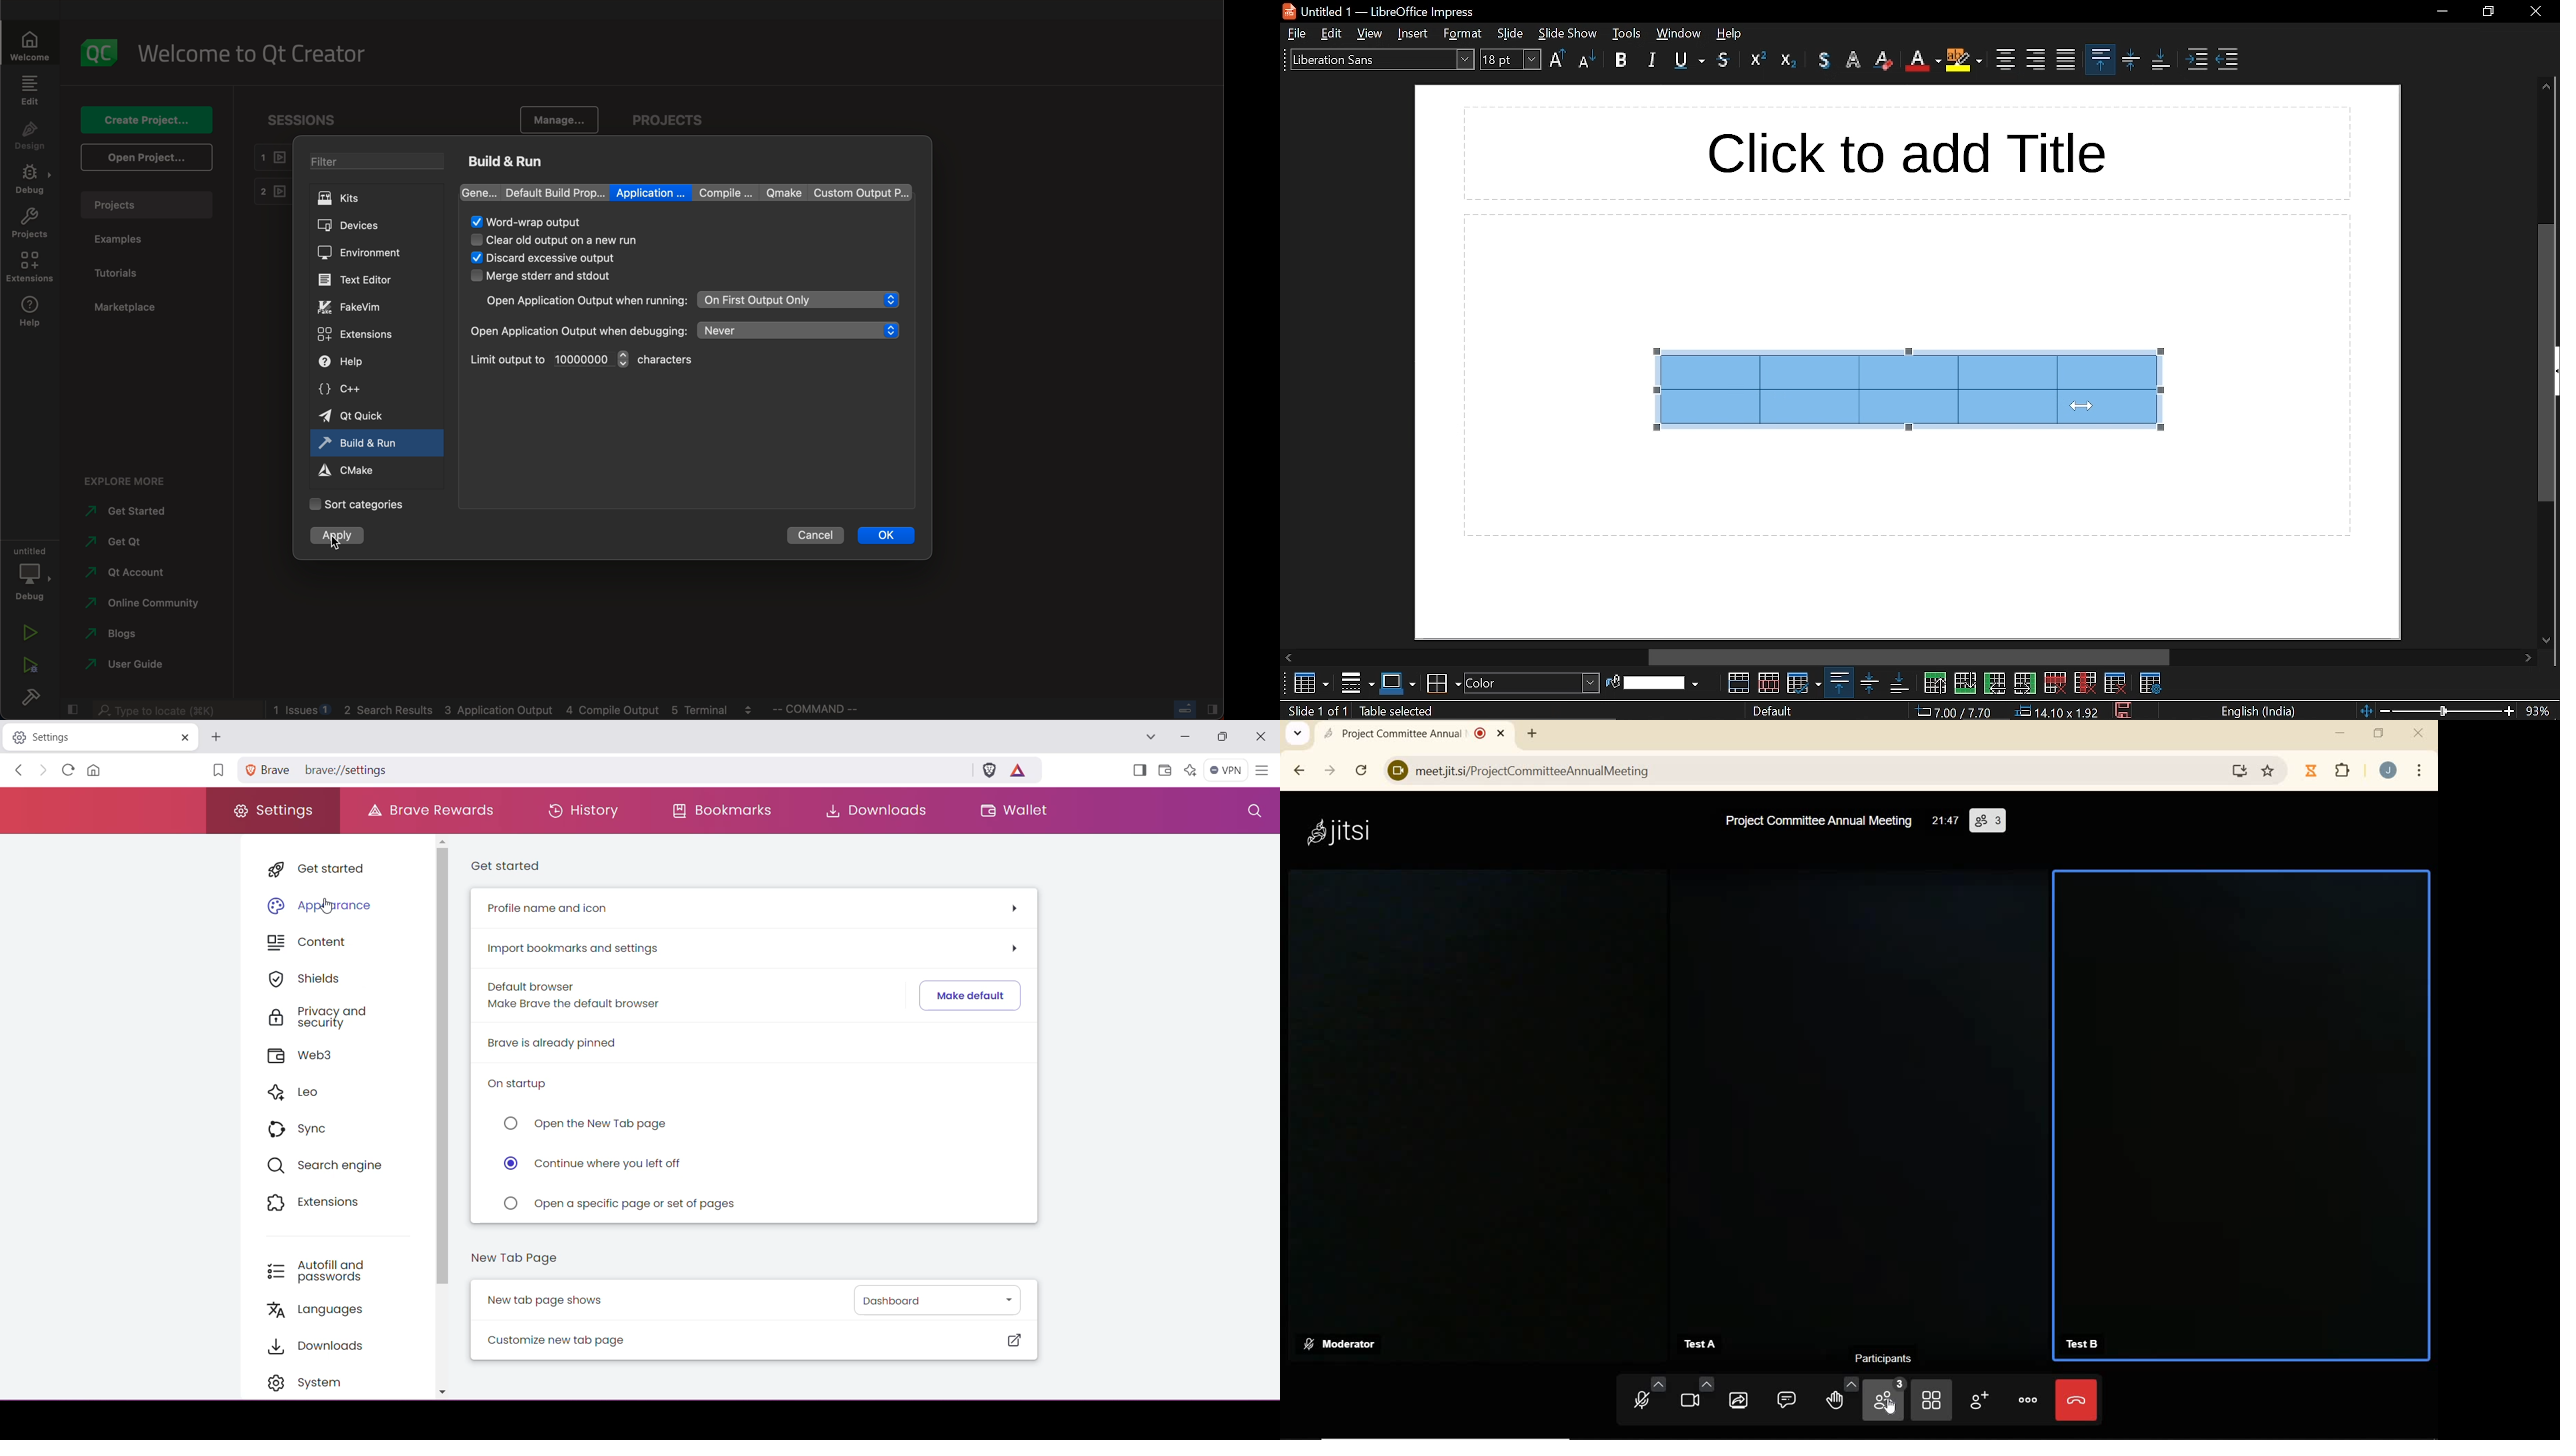 This screenshot has width=2576, height=1456. I want to click on tutorial, so click(119, 272).